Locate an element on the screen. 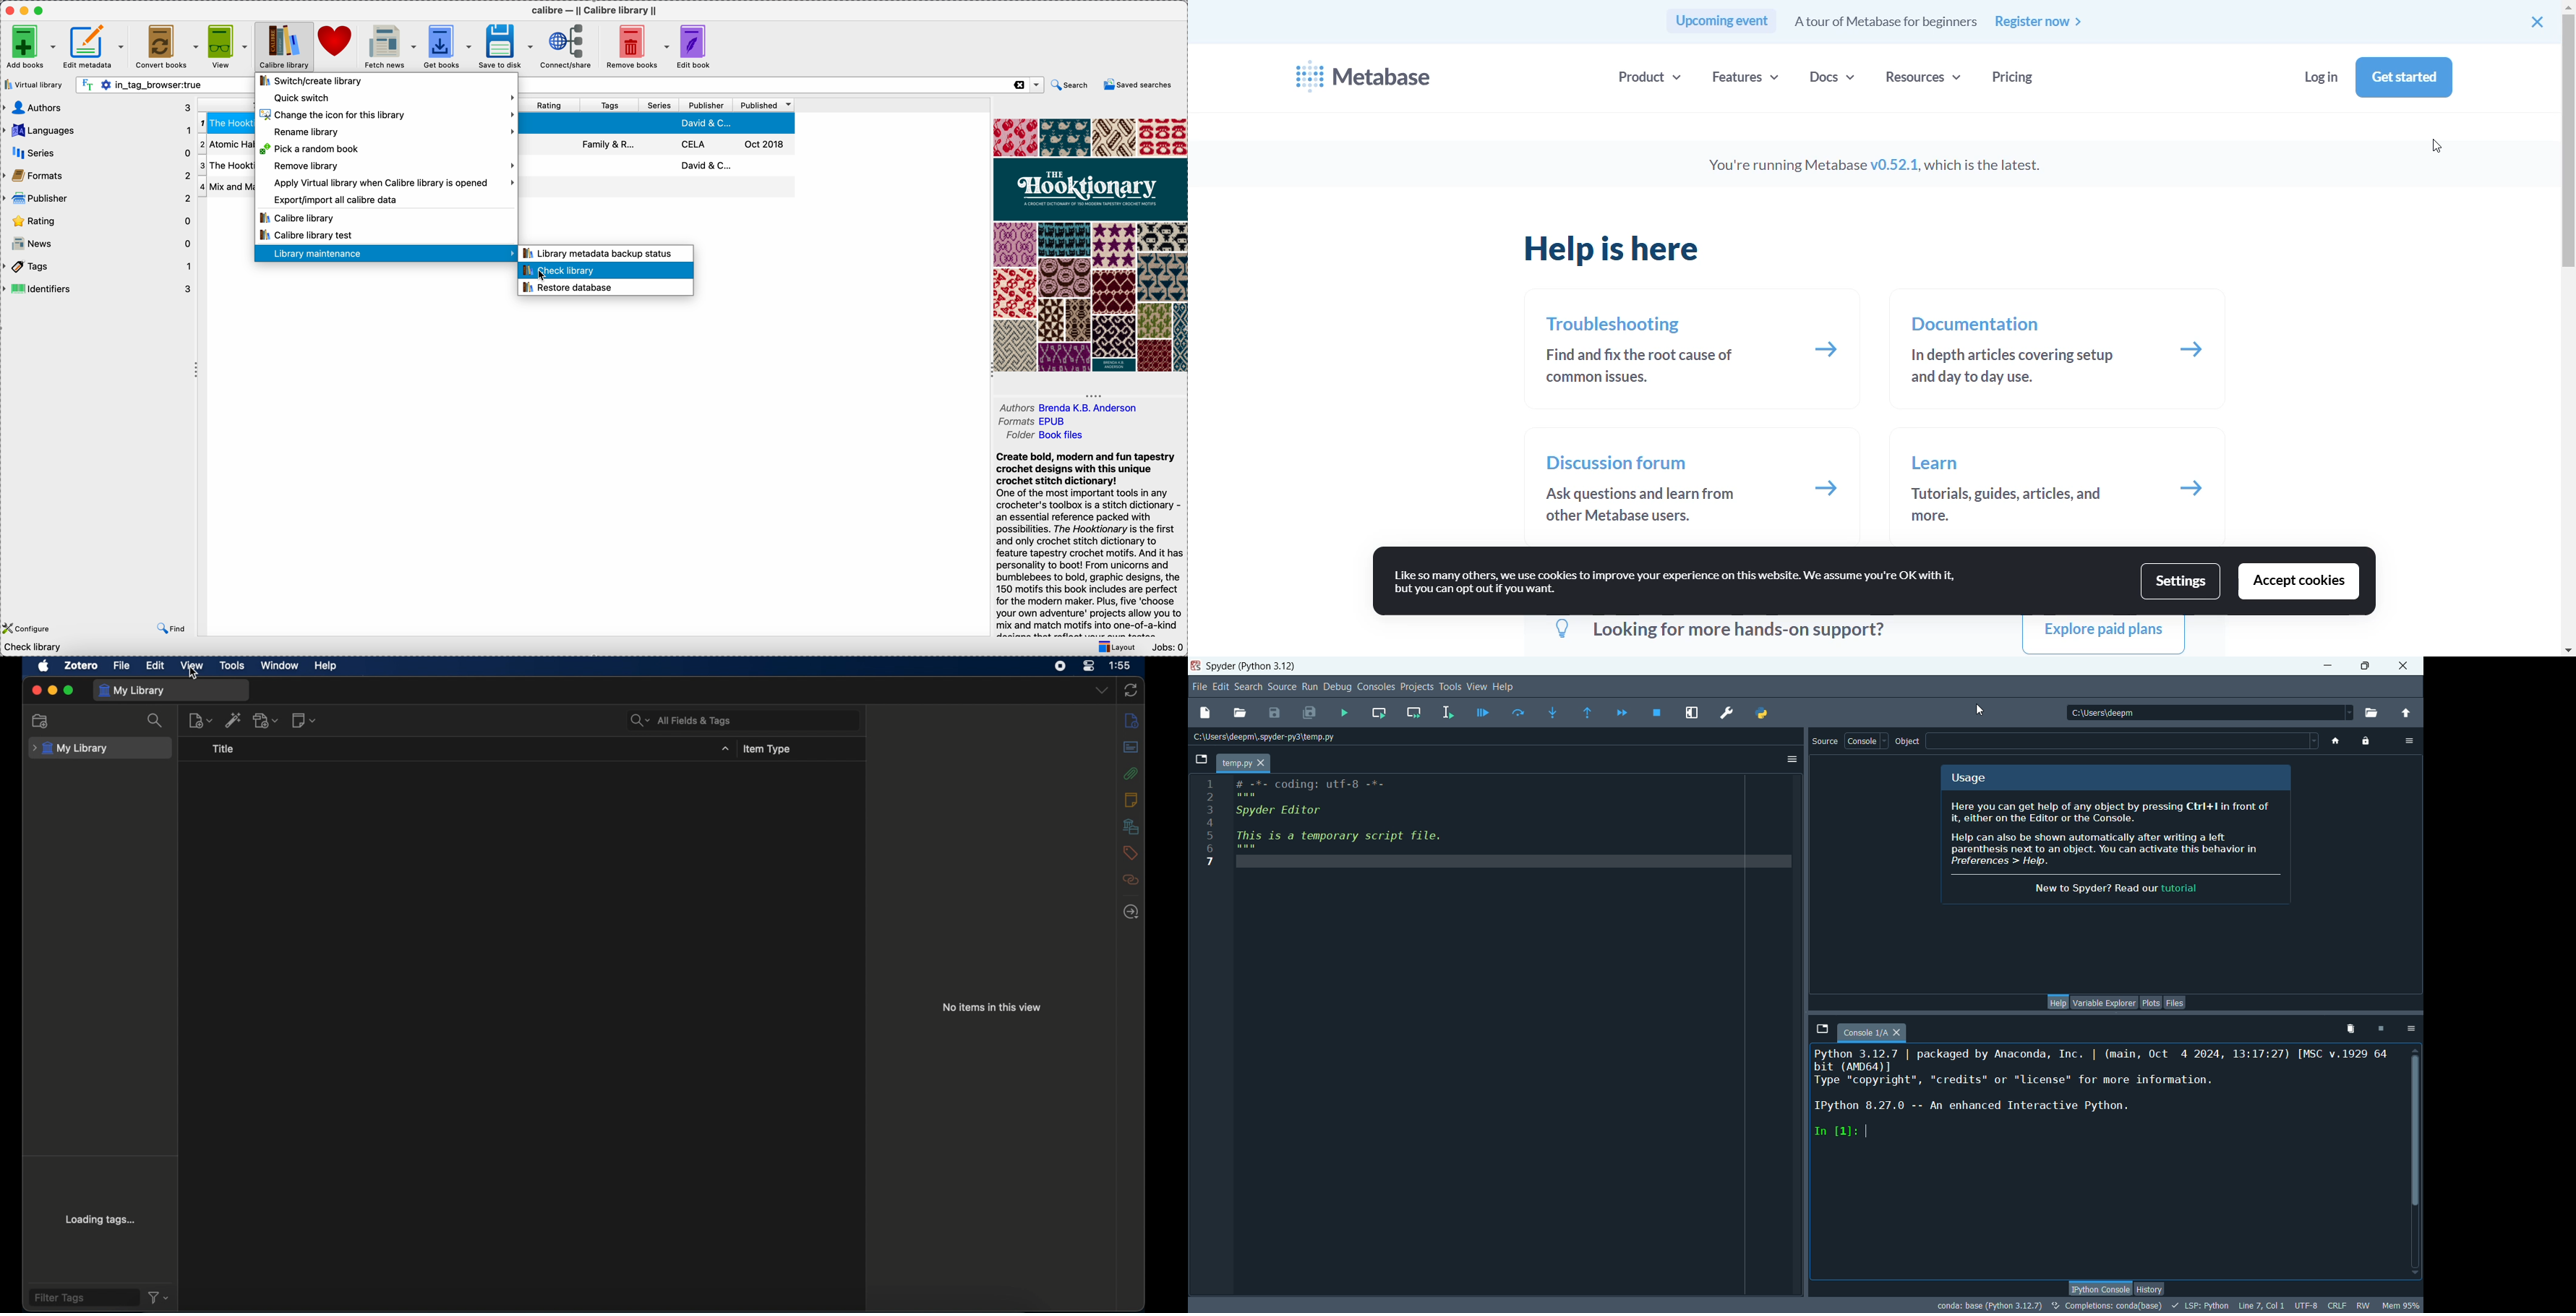 This screenshot has height=1316, width=2576. all fields & tags is located at coordinates (682, 721).